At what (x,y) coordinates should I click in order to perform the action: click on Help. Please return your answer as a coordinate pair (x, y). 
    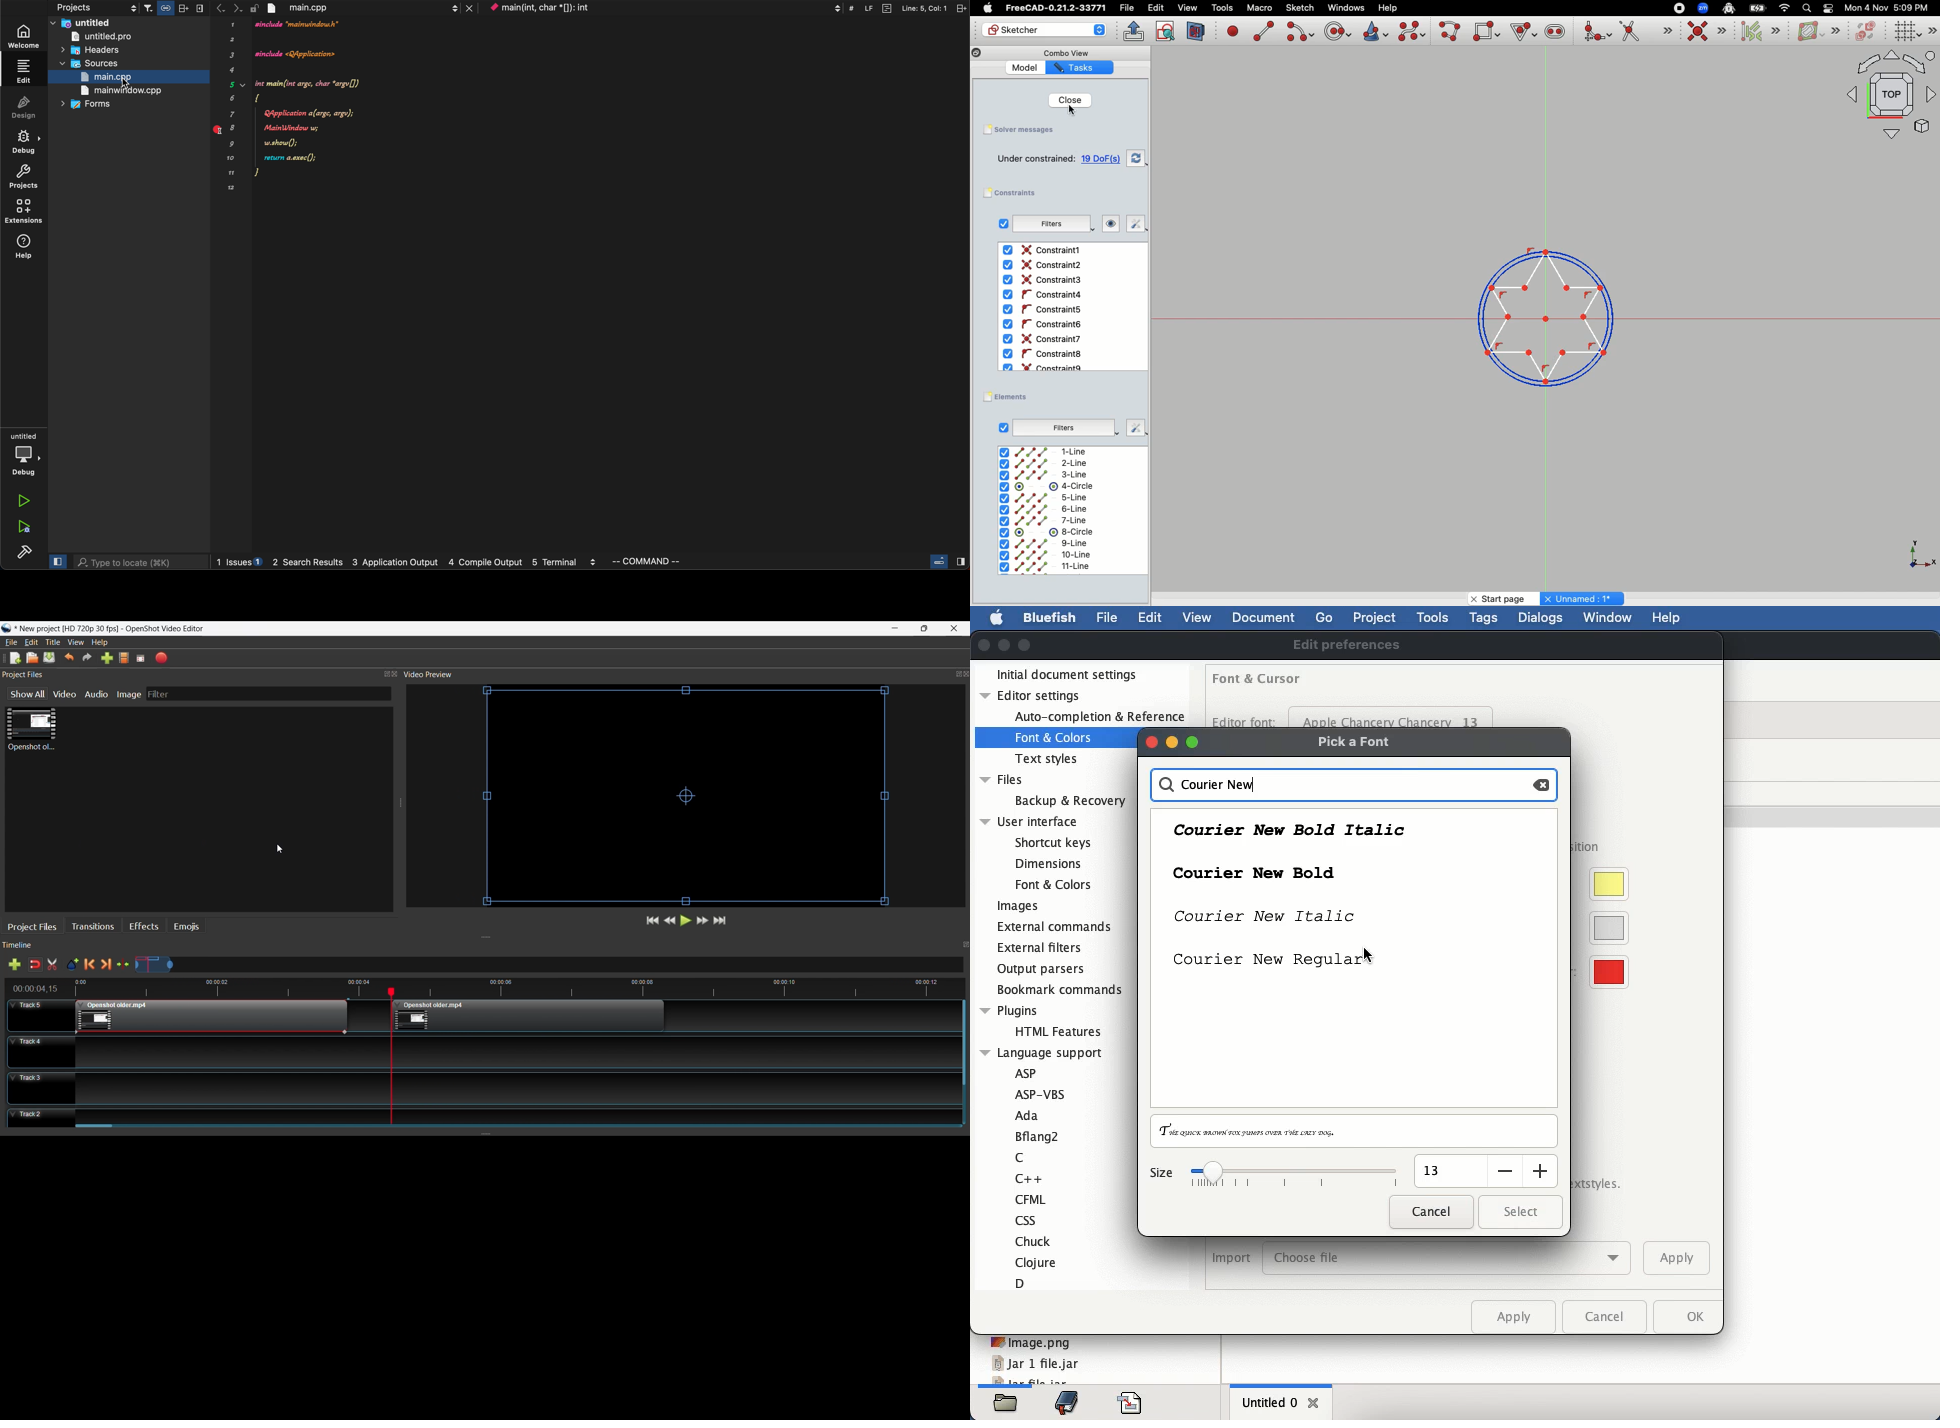
    Looking at the image, I should click on (101, 643).